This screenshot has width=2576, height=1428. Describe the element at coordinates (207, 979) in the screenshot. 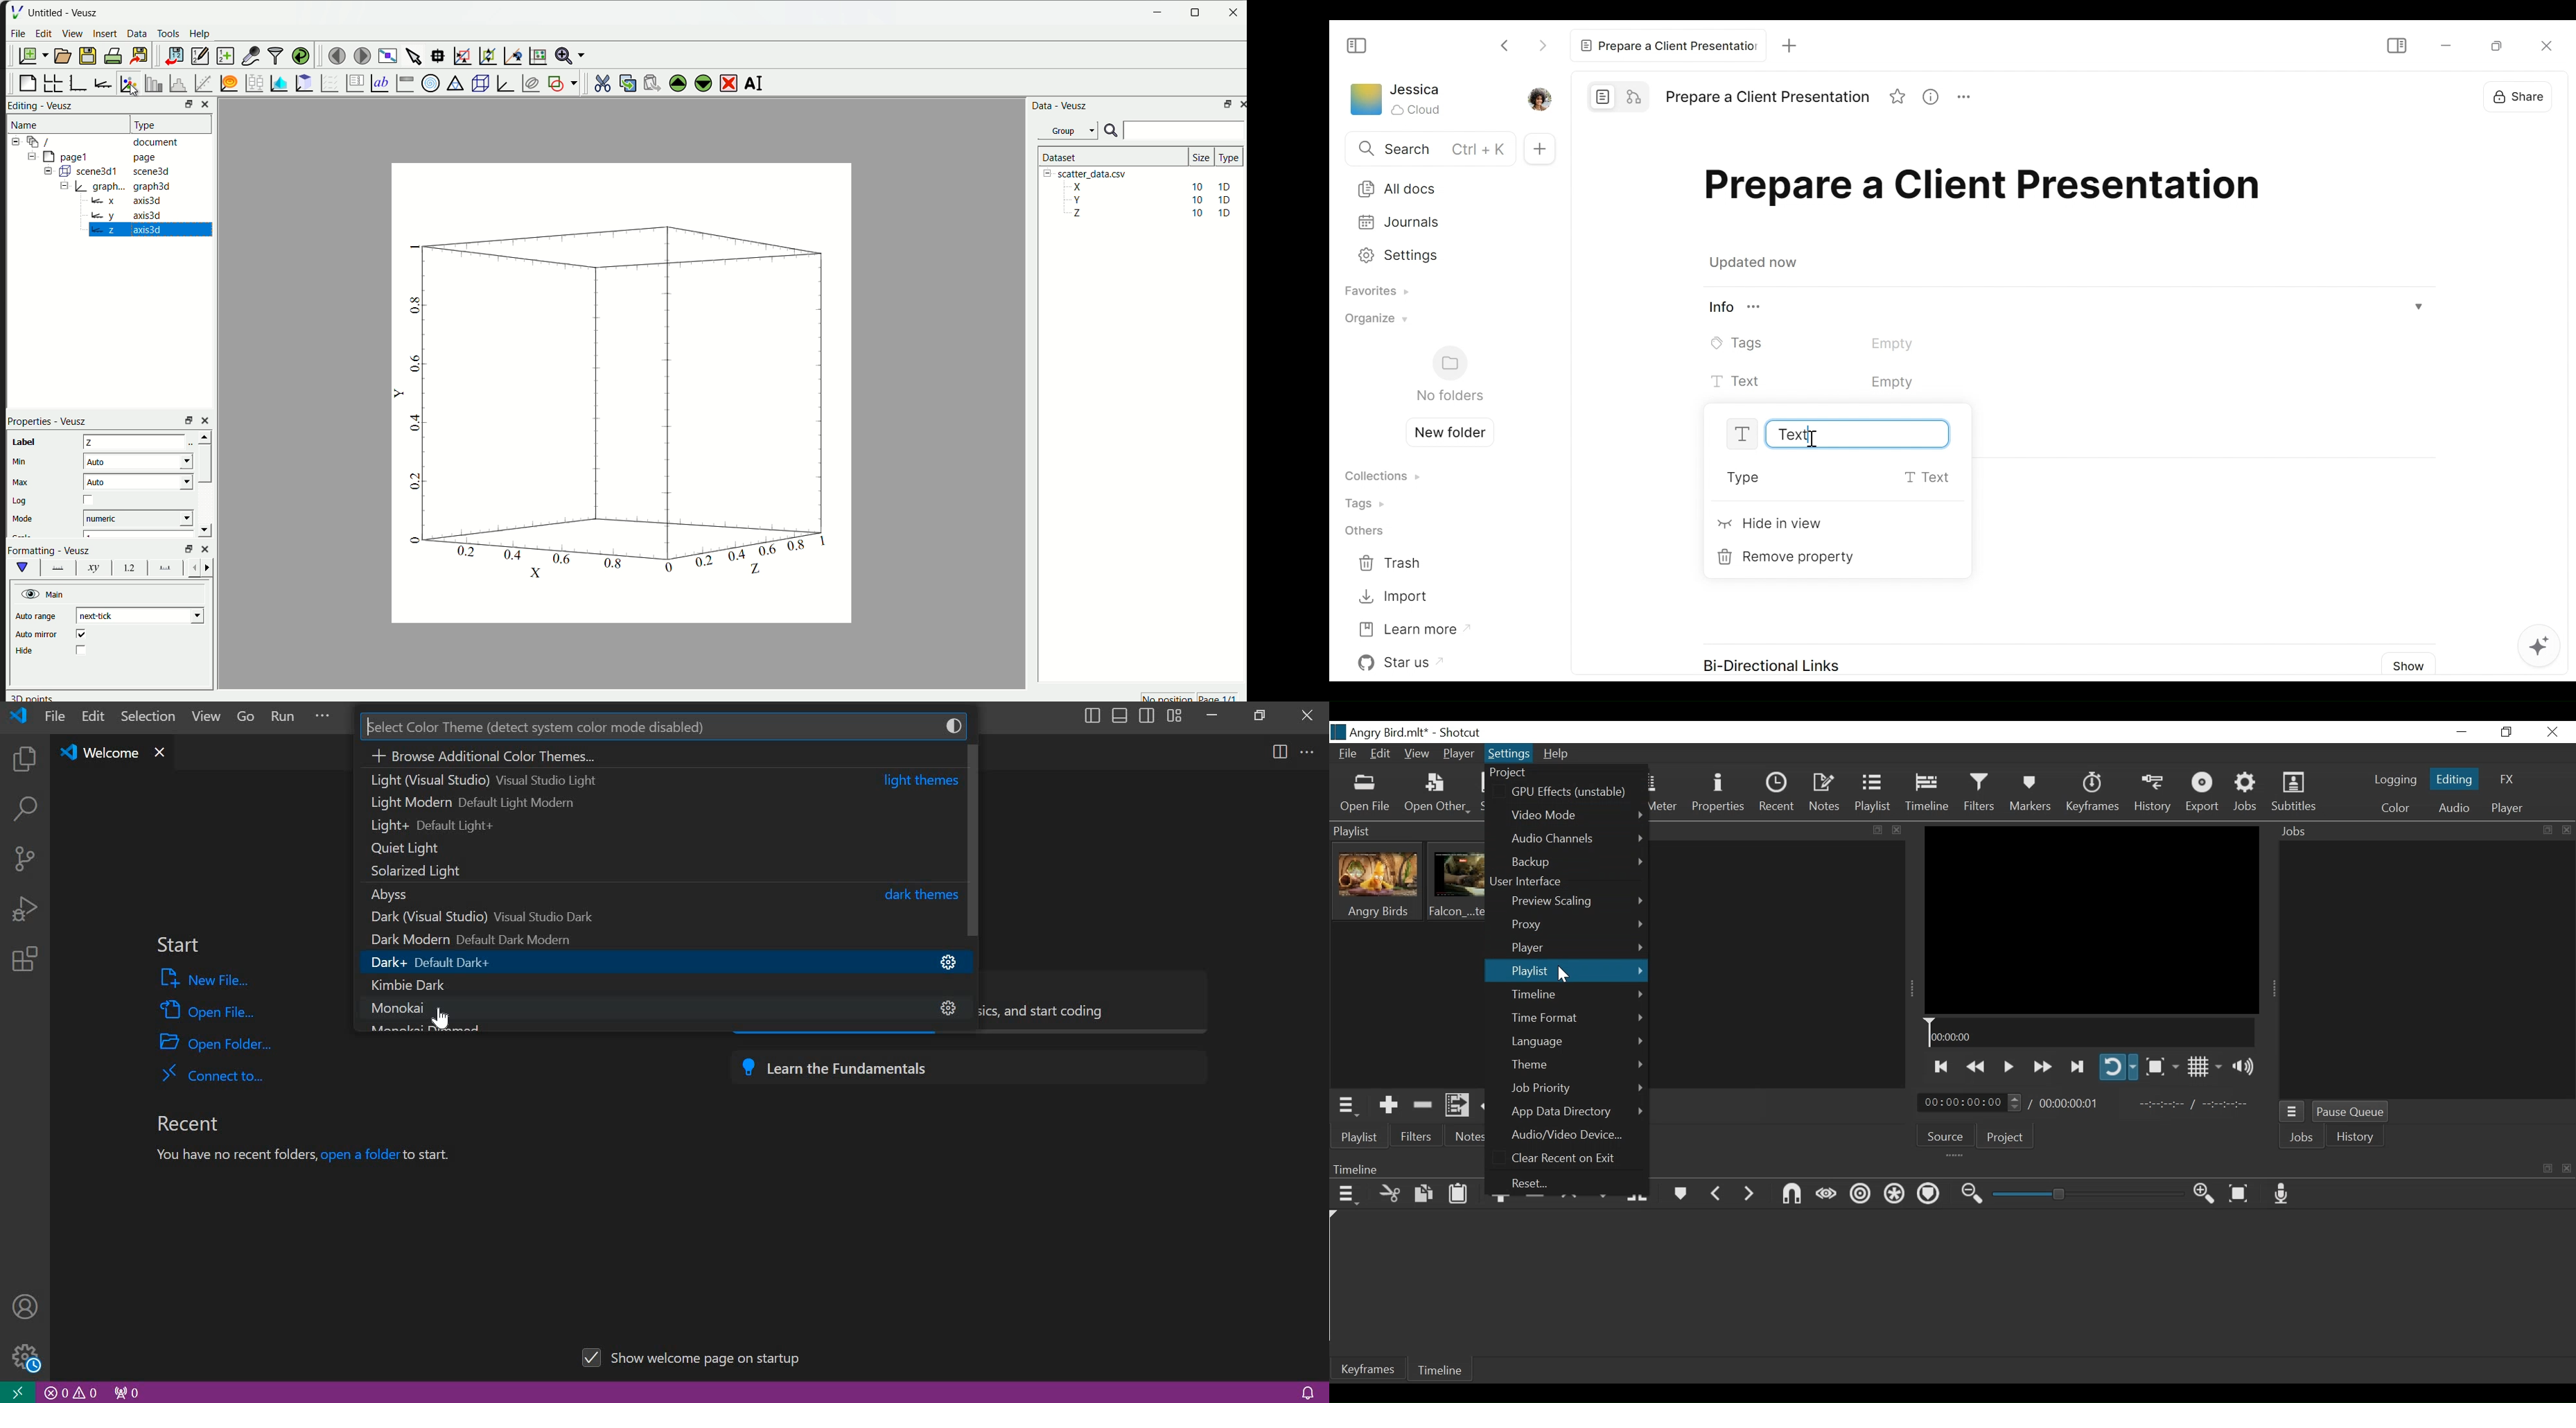

I see `new file` at that location.